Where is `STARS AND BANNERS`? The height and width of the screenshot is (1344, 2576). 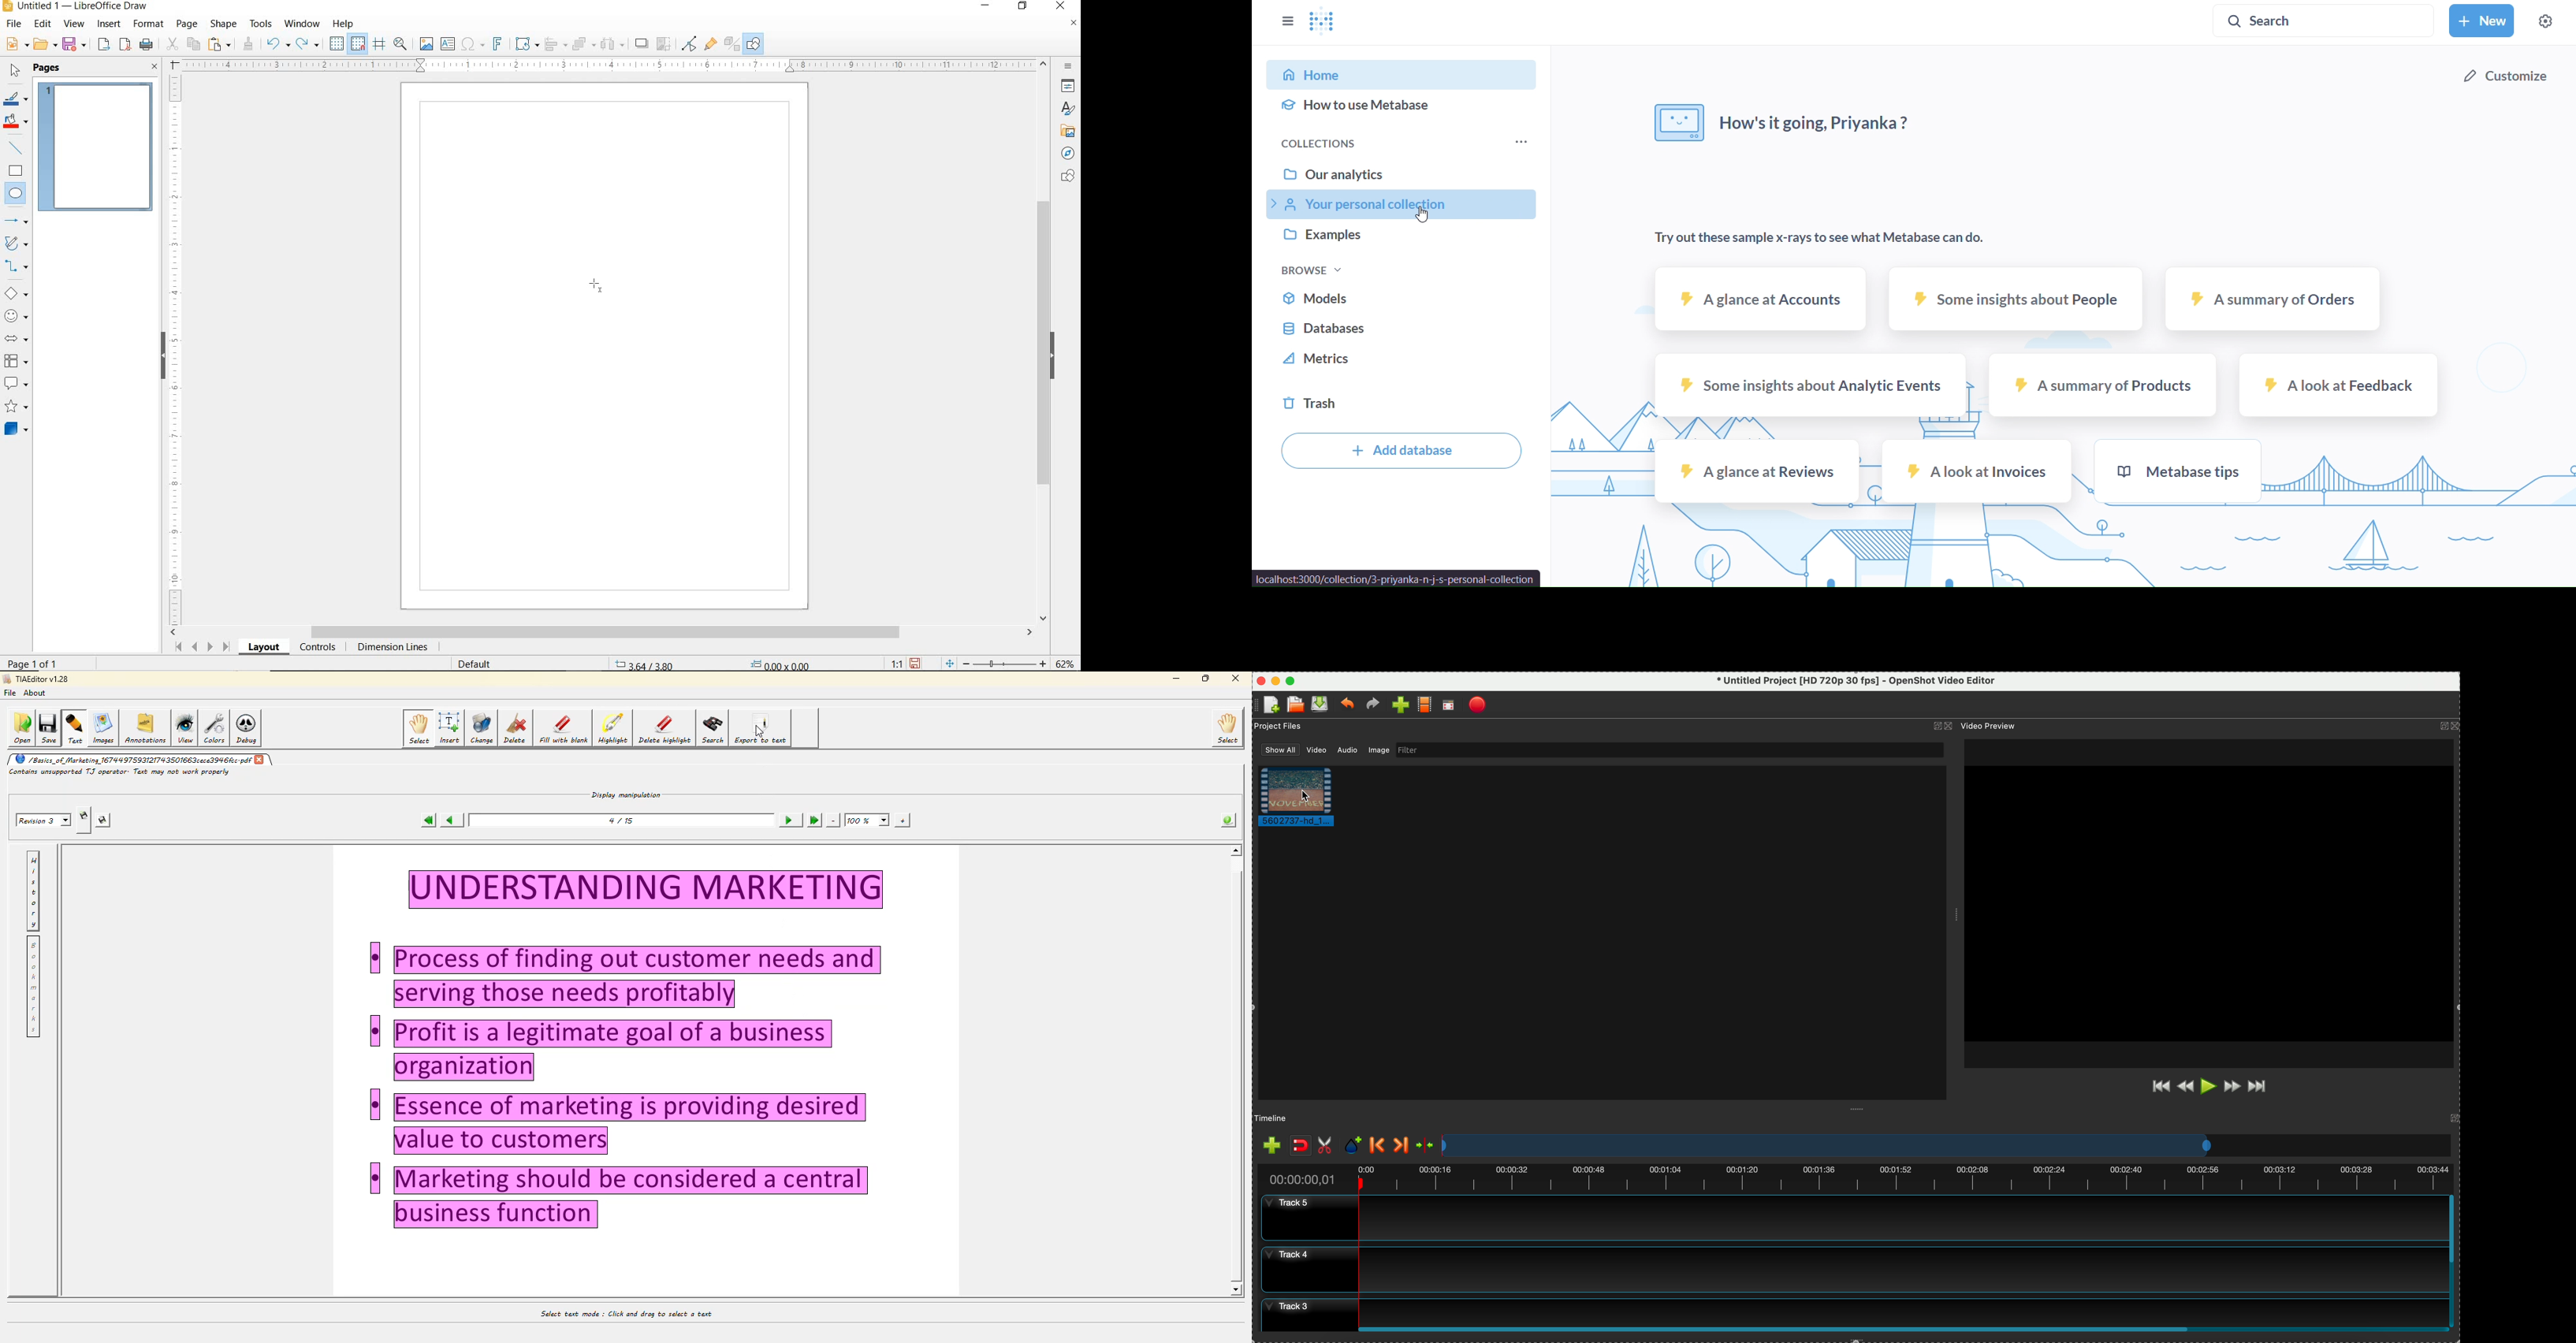
STARS AND BANNERS is located at coordinates (16, 408).